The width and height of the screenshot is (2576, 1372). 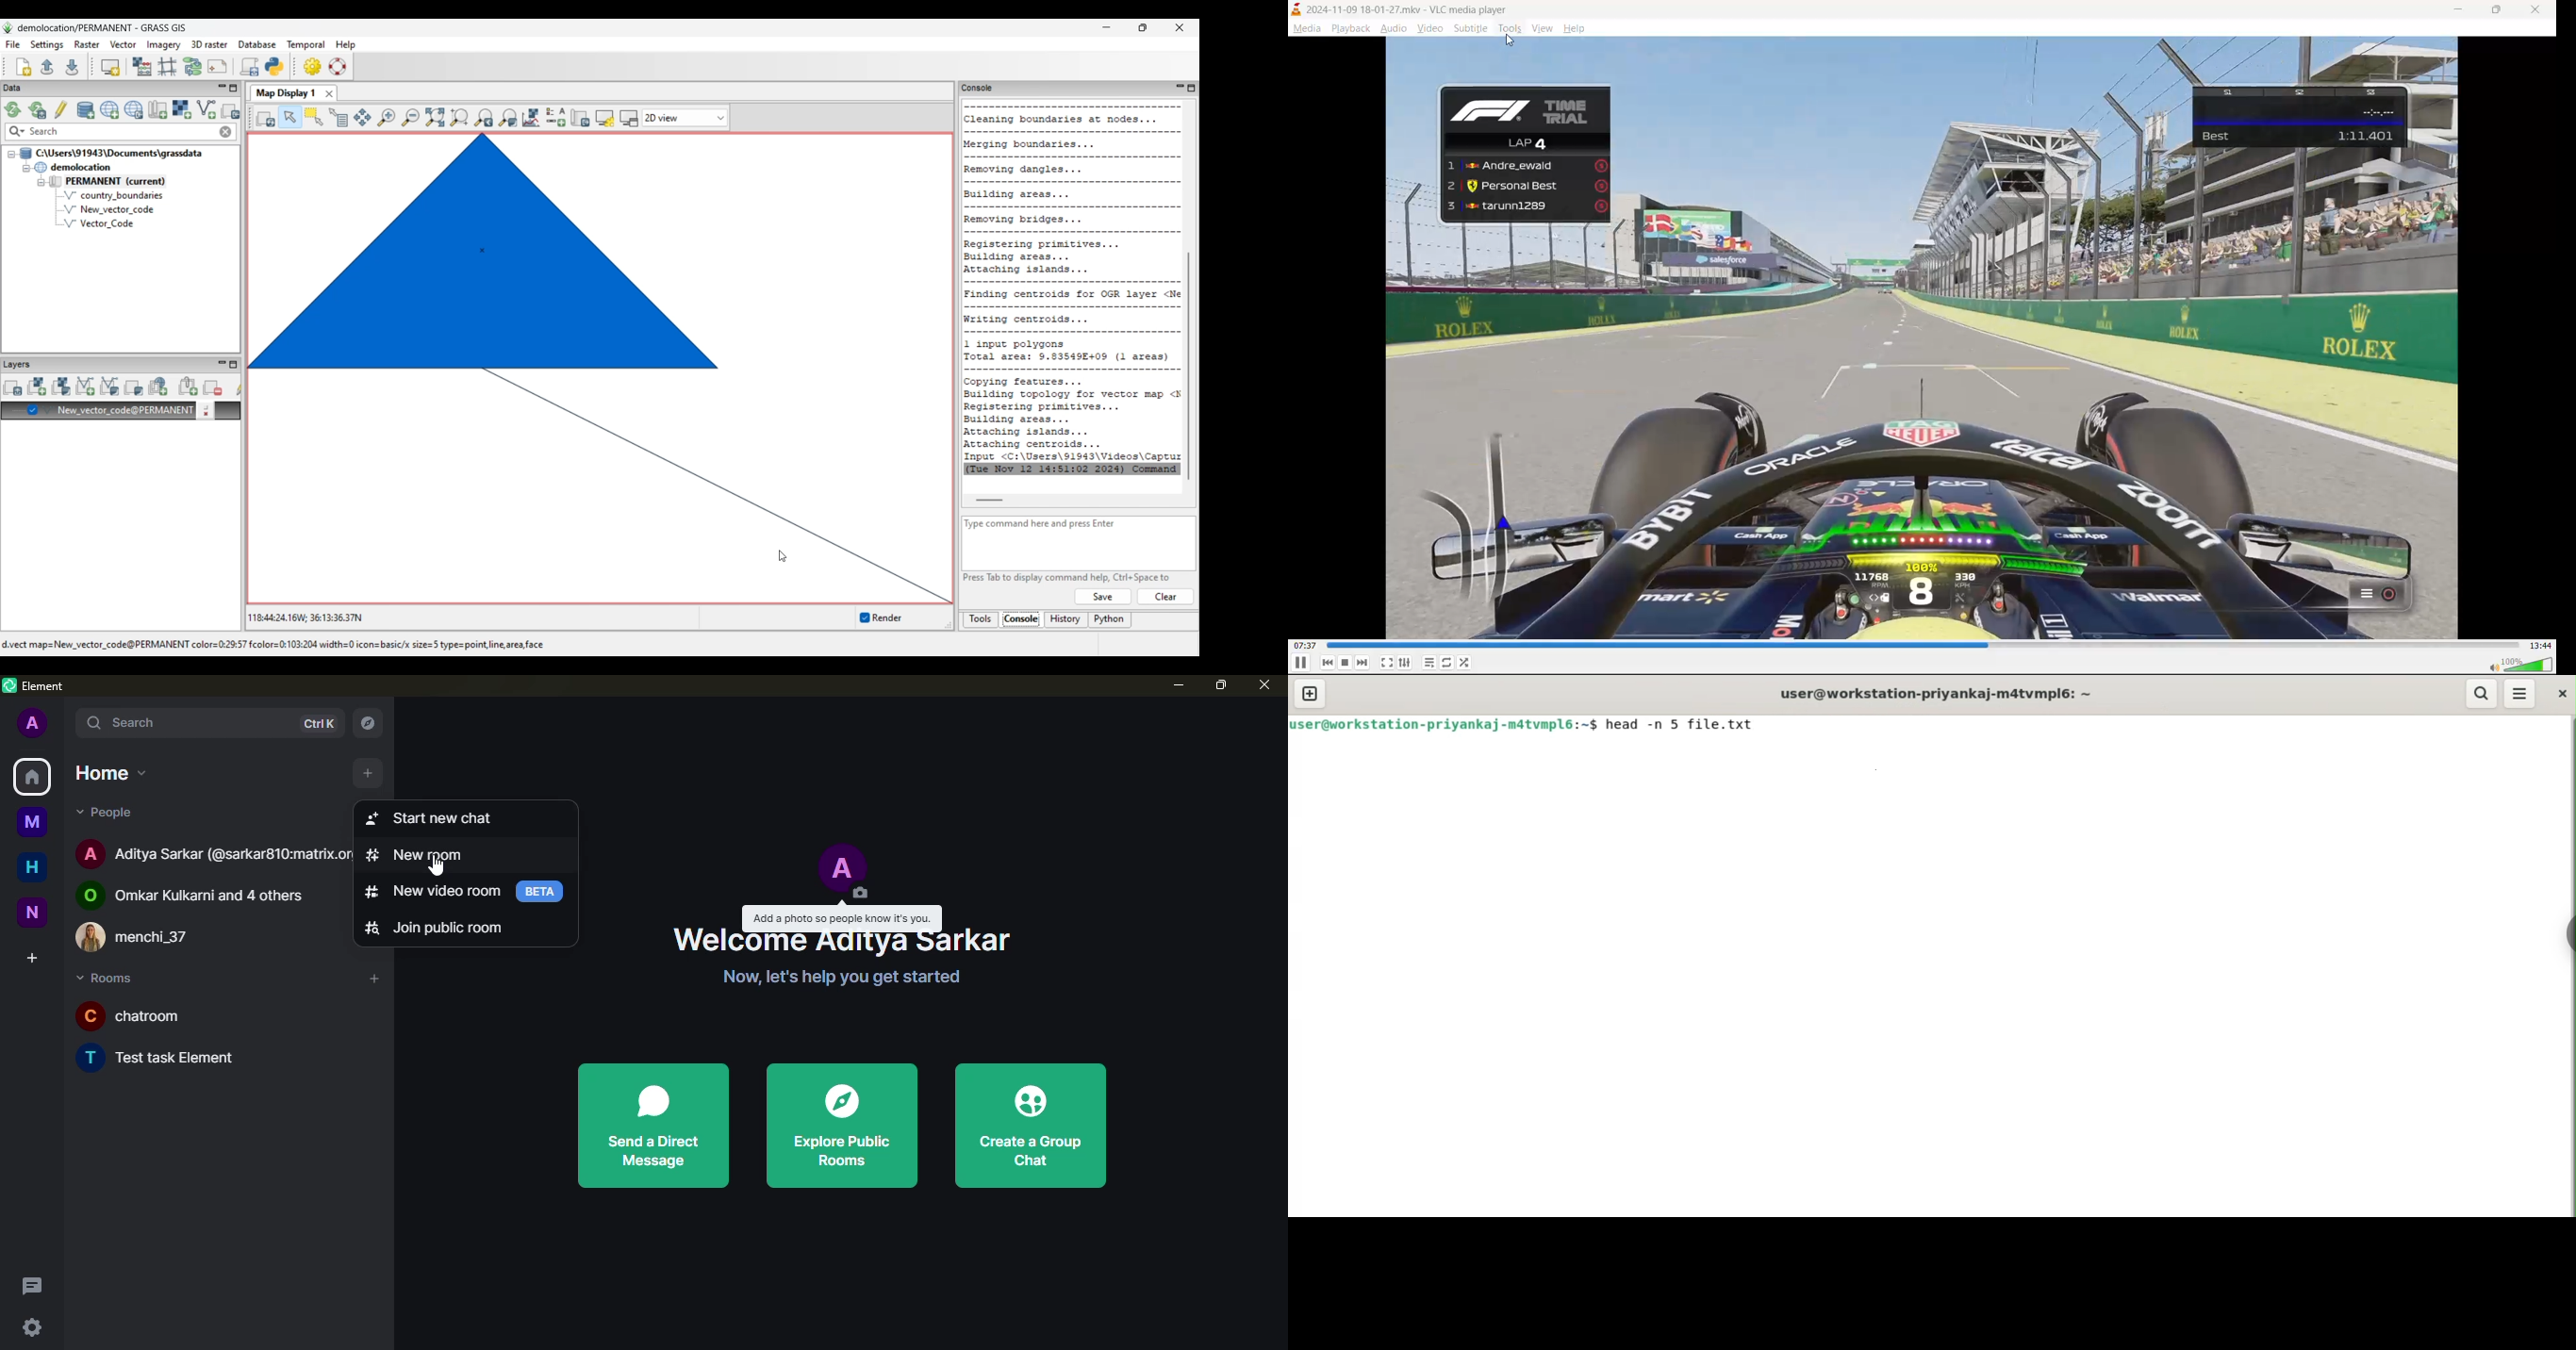 What do you see at coordinates (2500, 12) in the screenshot?
I see `maximize` at bounding box center [2500, 12].